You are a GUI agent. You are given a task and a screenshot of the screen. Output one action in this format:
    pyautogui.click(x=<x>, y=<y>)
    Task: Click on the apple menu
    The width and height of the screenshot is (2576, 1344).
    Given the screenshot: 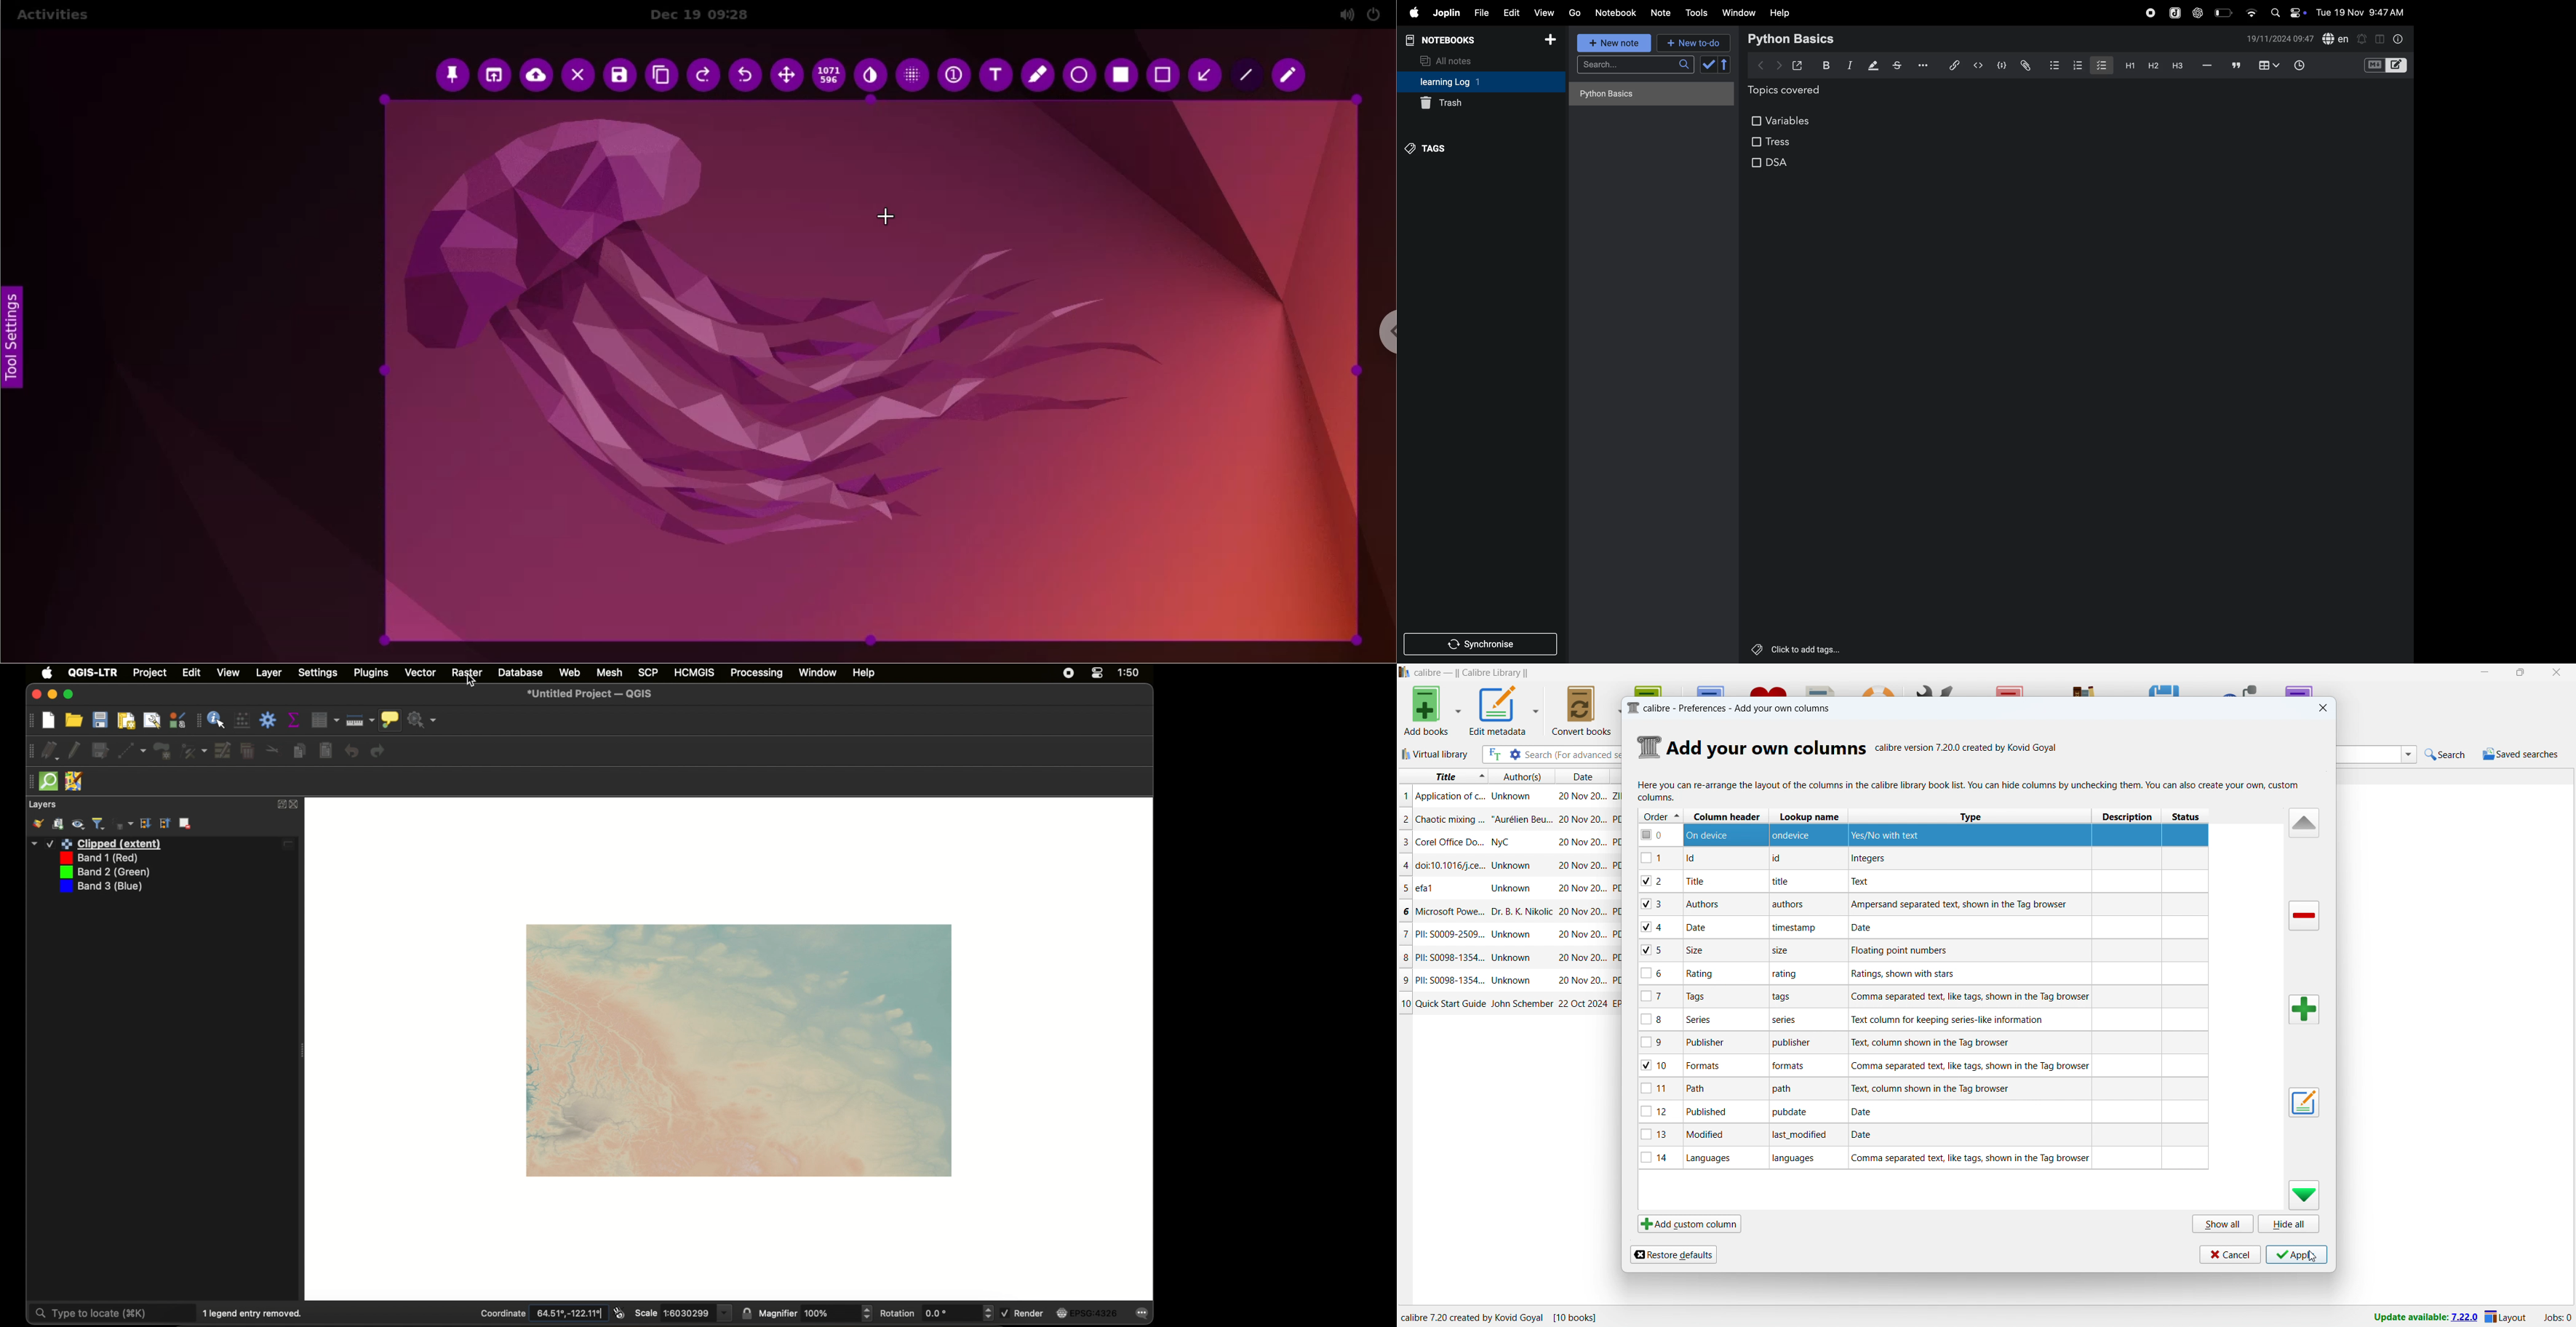 What is the action you would take?
    pyautogui.click(x=1410, y=13)
    